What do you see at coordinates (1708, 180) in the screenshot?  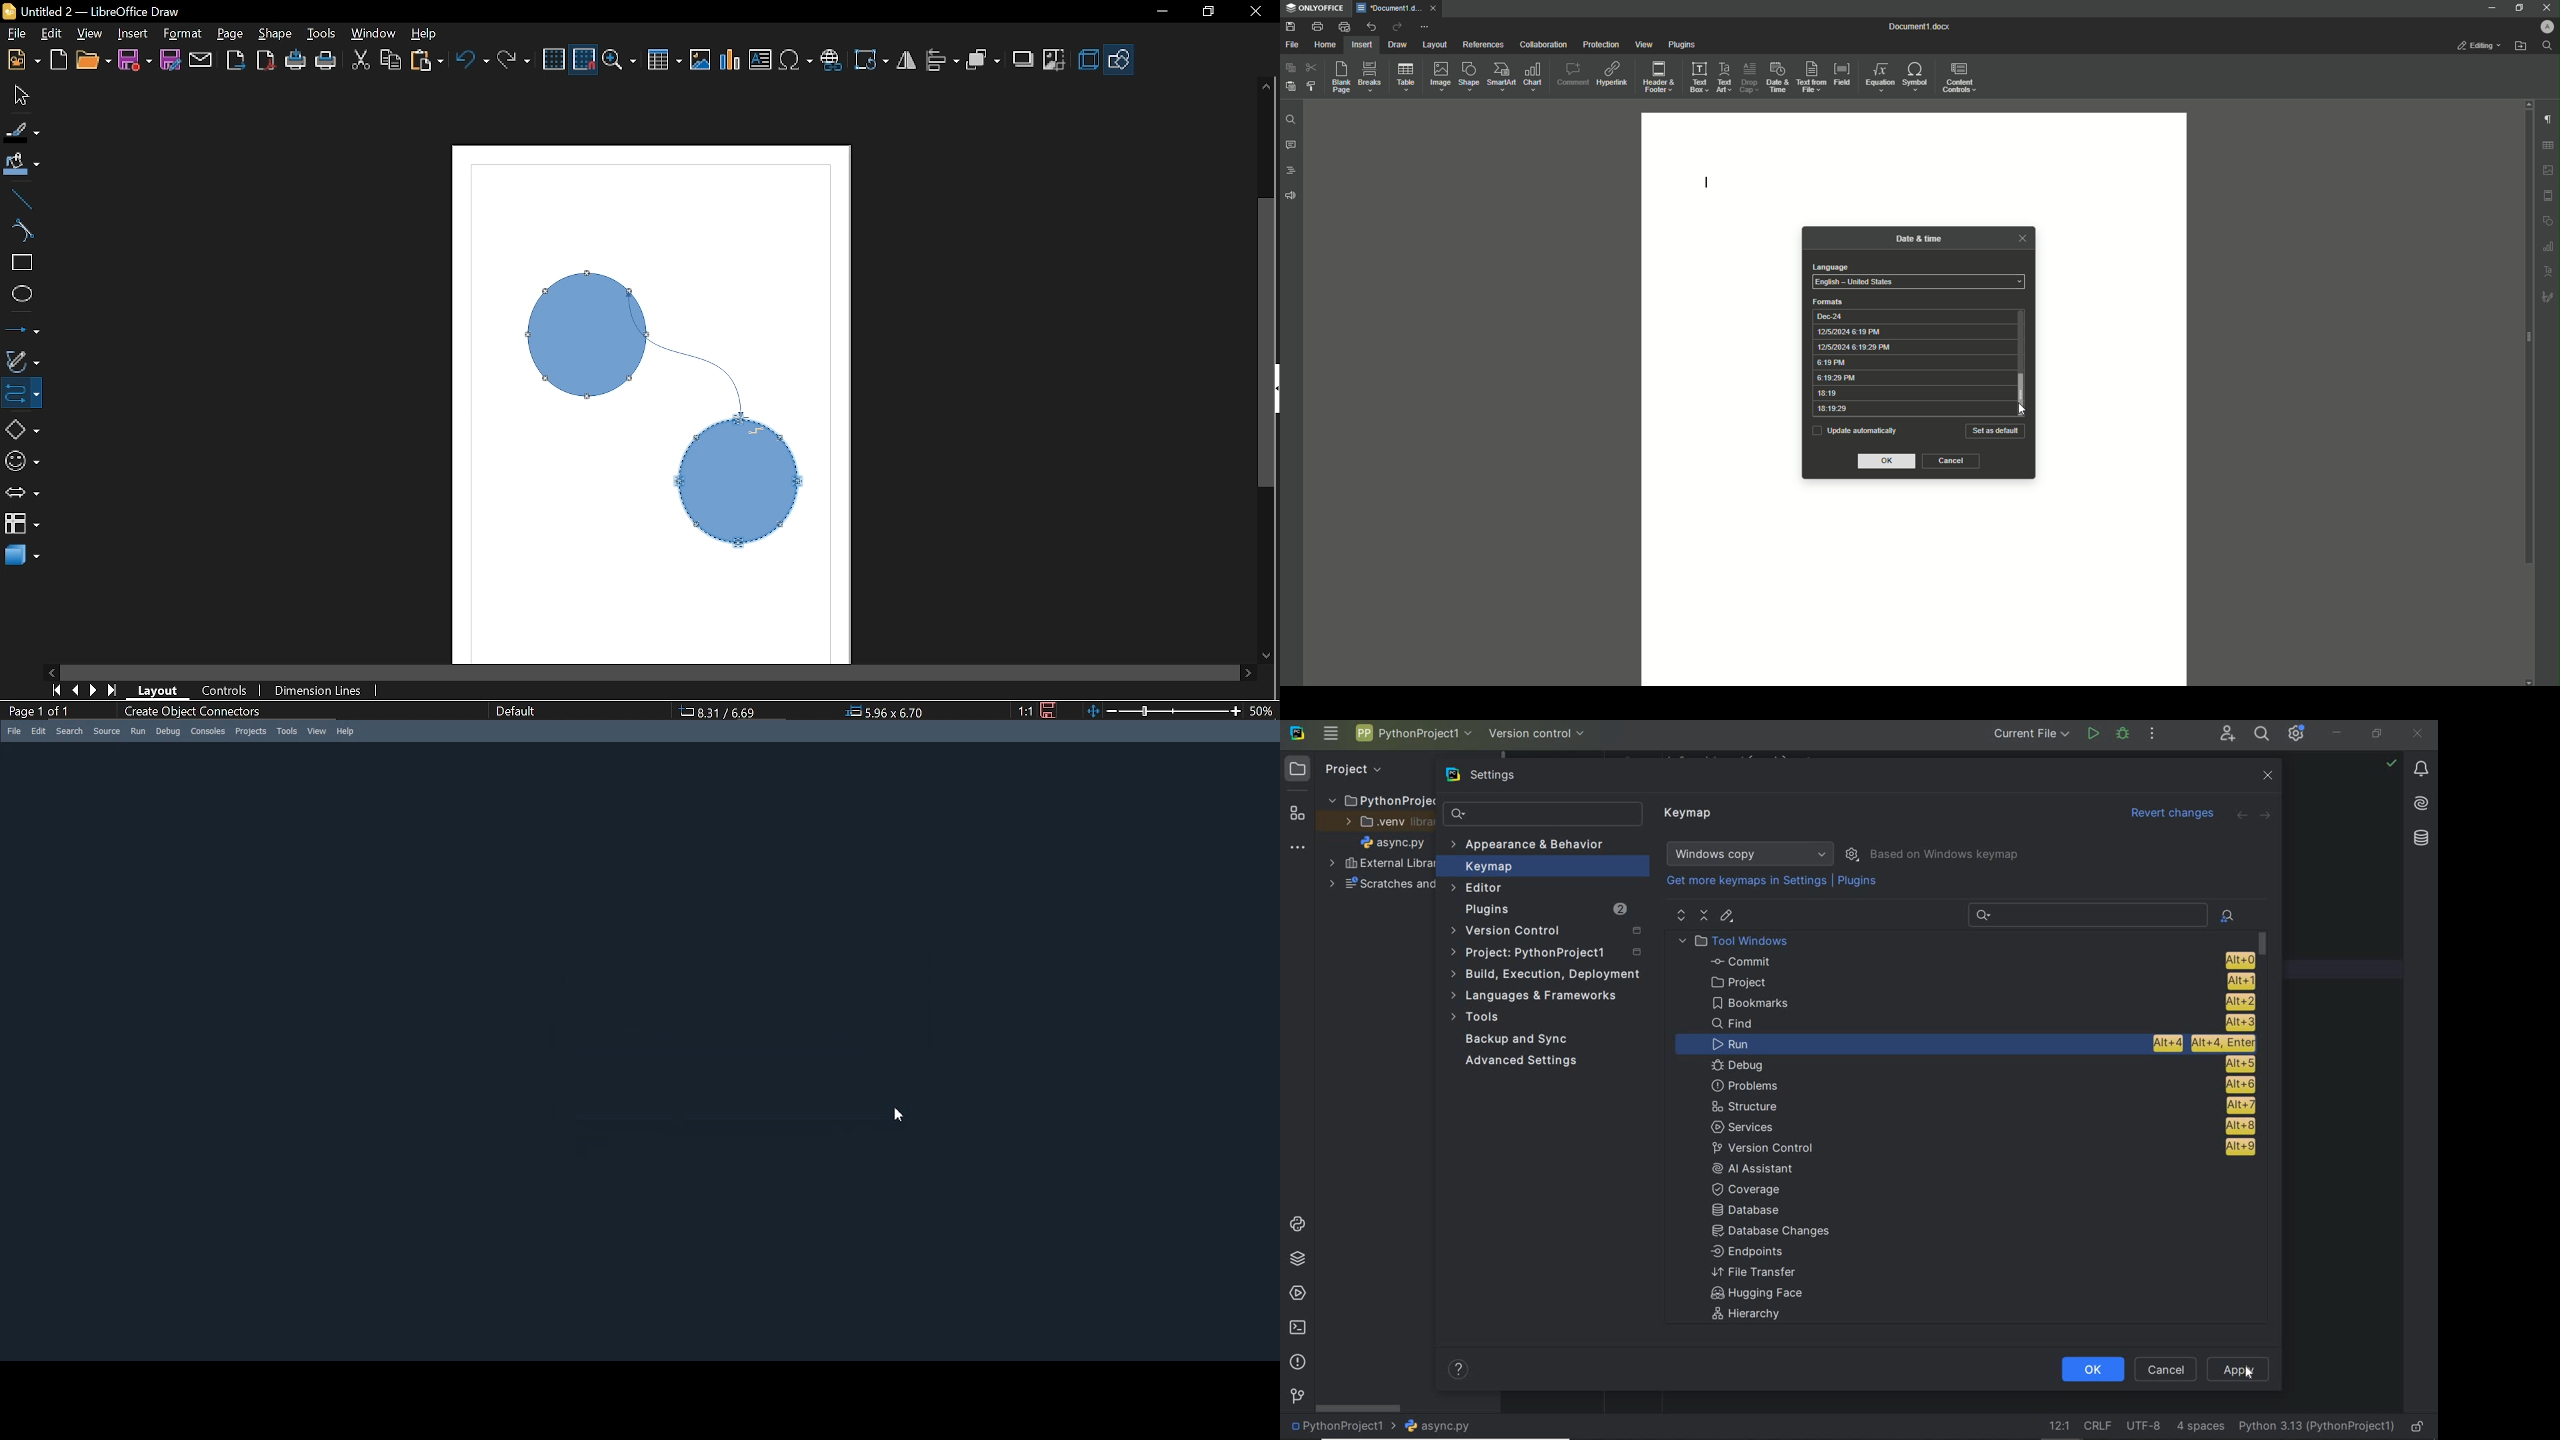 I see `Text Line` at bounding box center [1708, 180].